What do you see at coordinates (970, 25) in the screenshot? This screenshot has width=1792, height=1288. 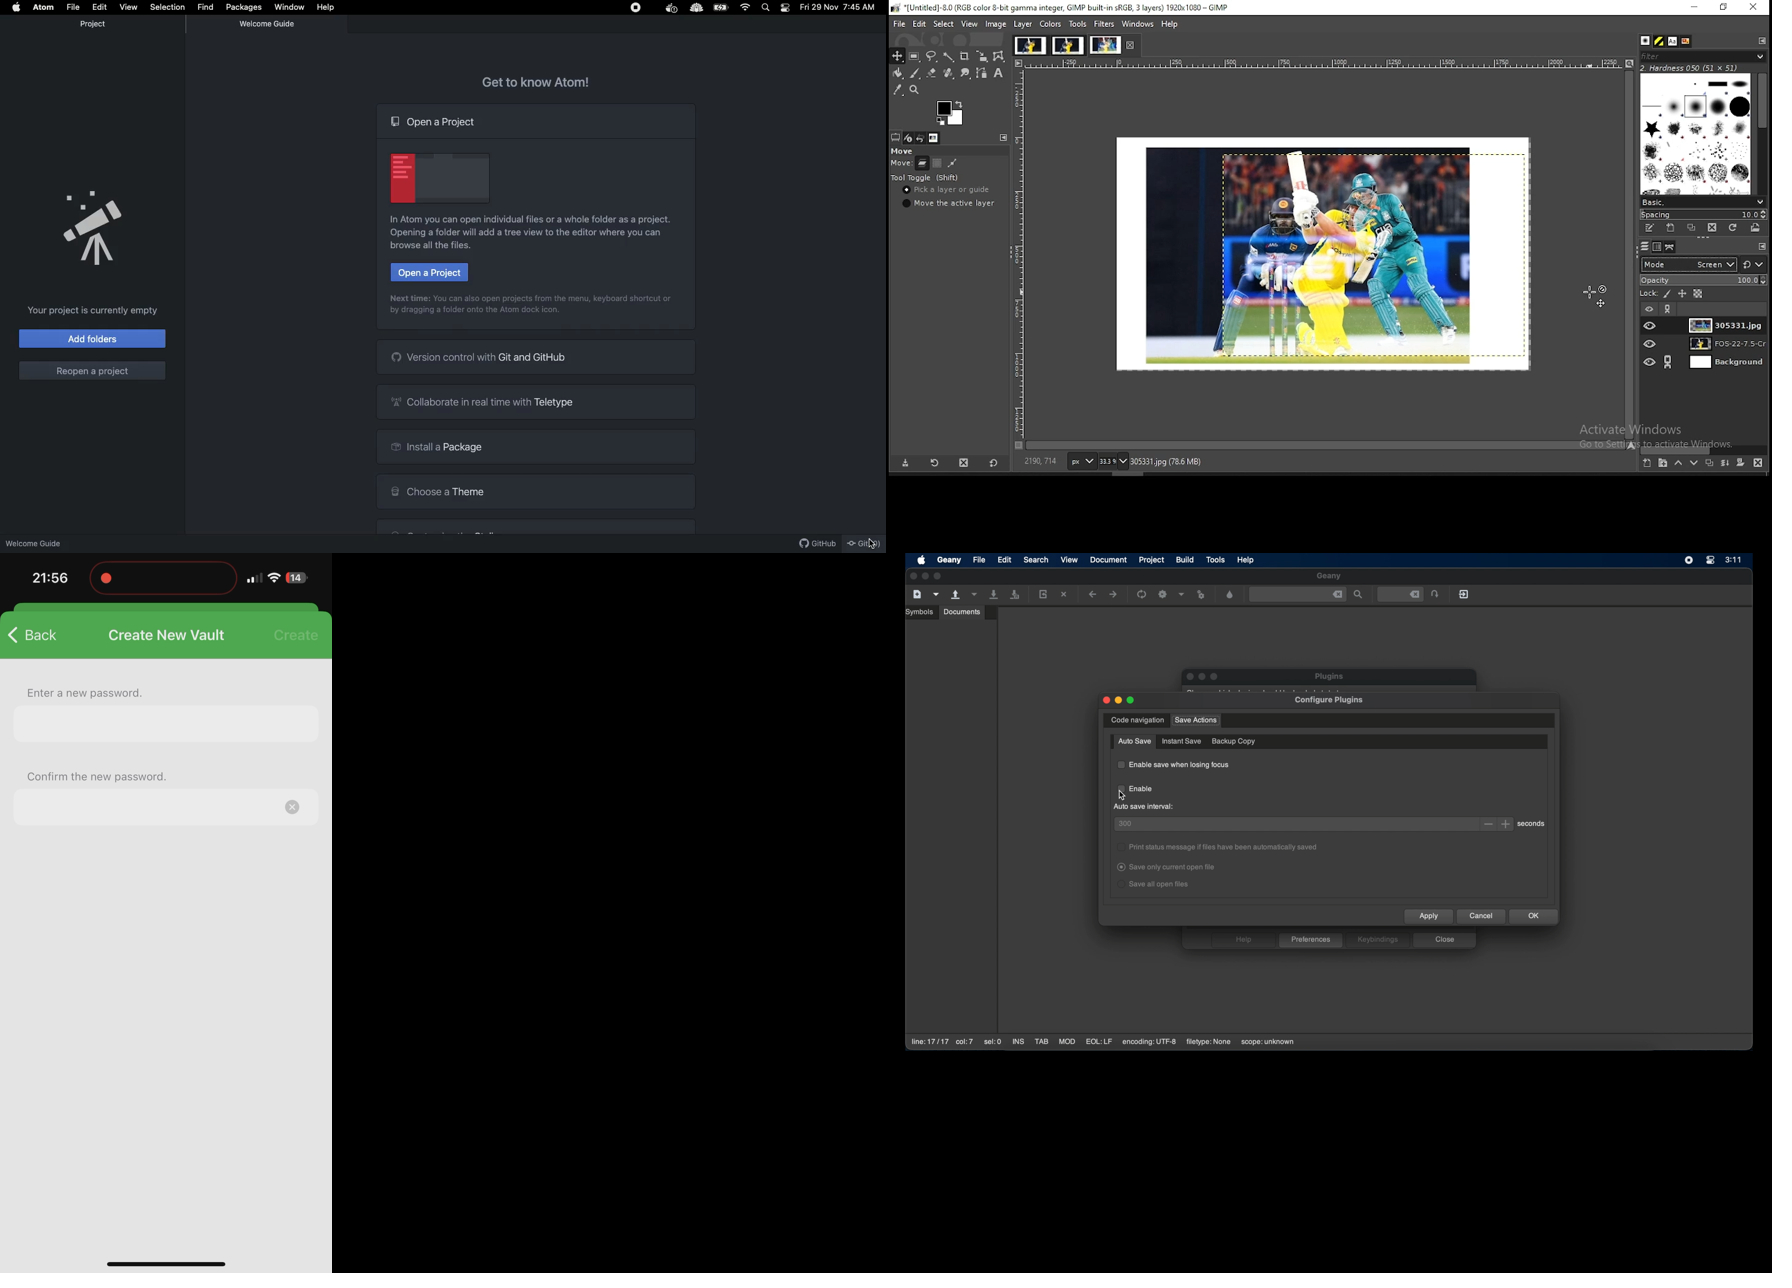 I see `view` at bounding box center [970, 25].